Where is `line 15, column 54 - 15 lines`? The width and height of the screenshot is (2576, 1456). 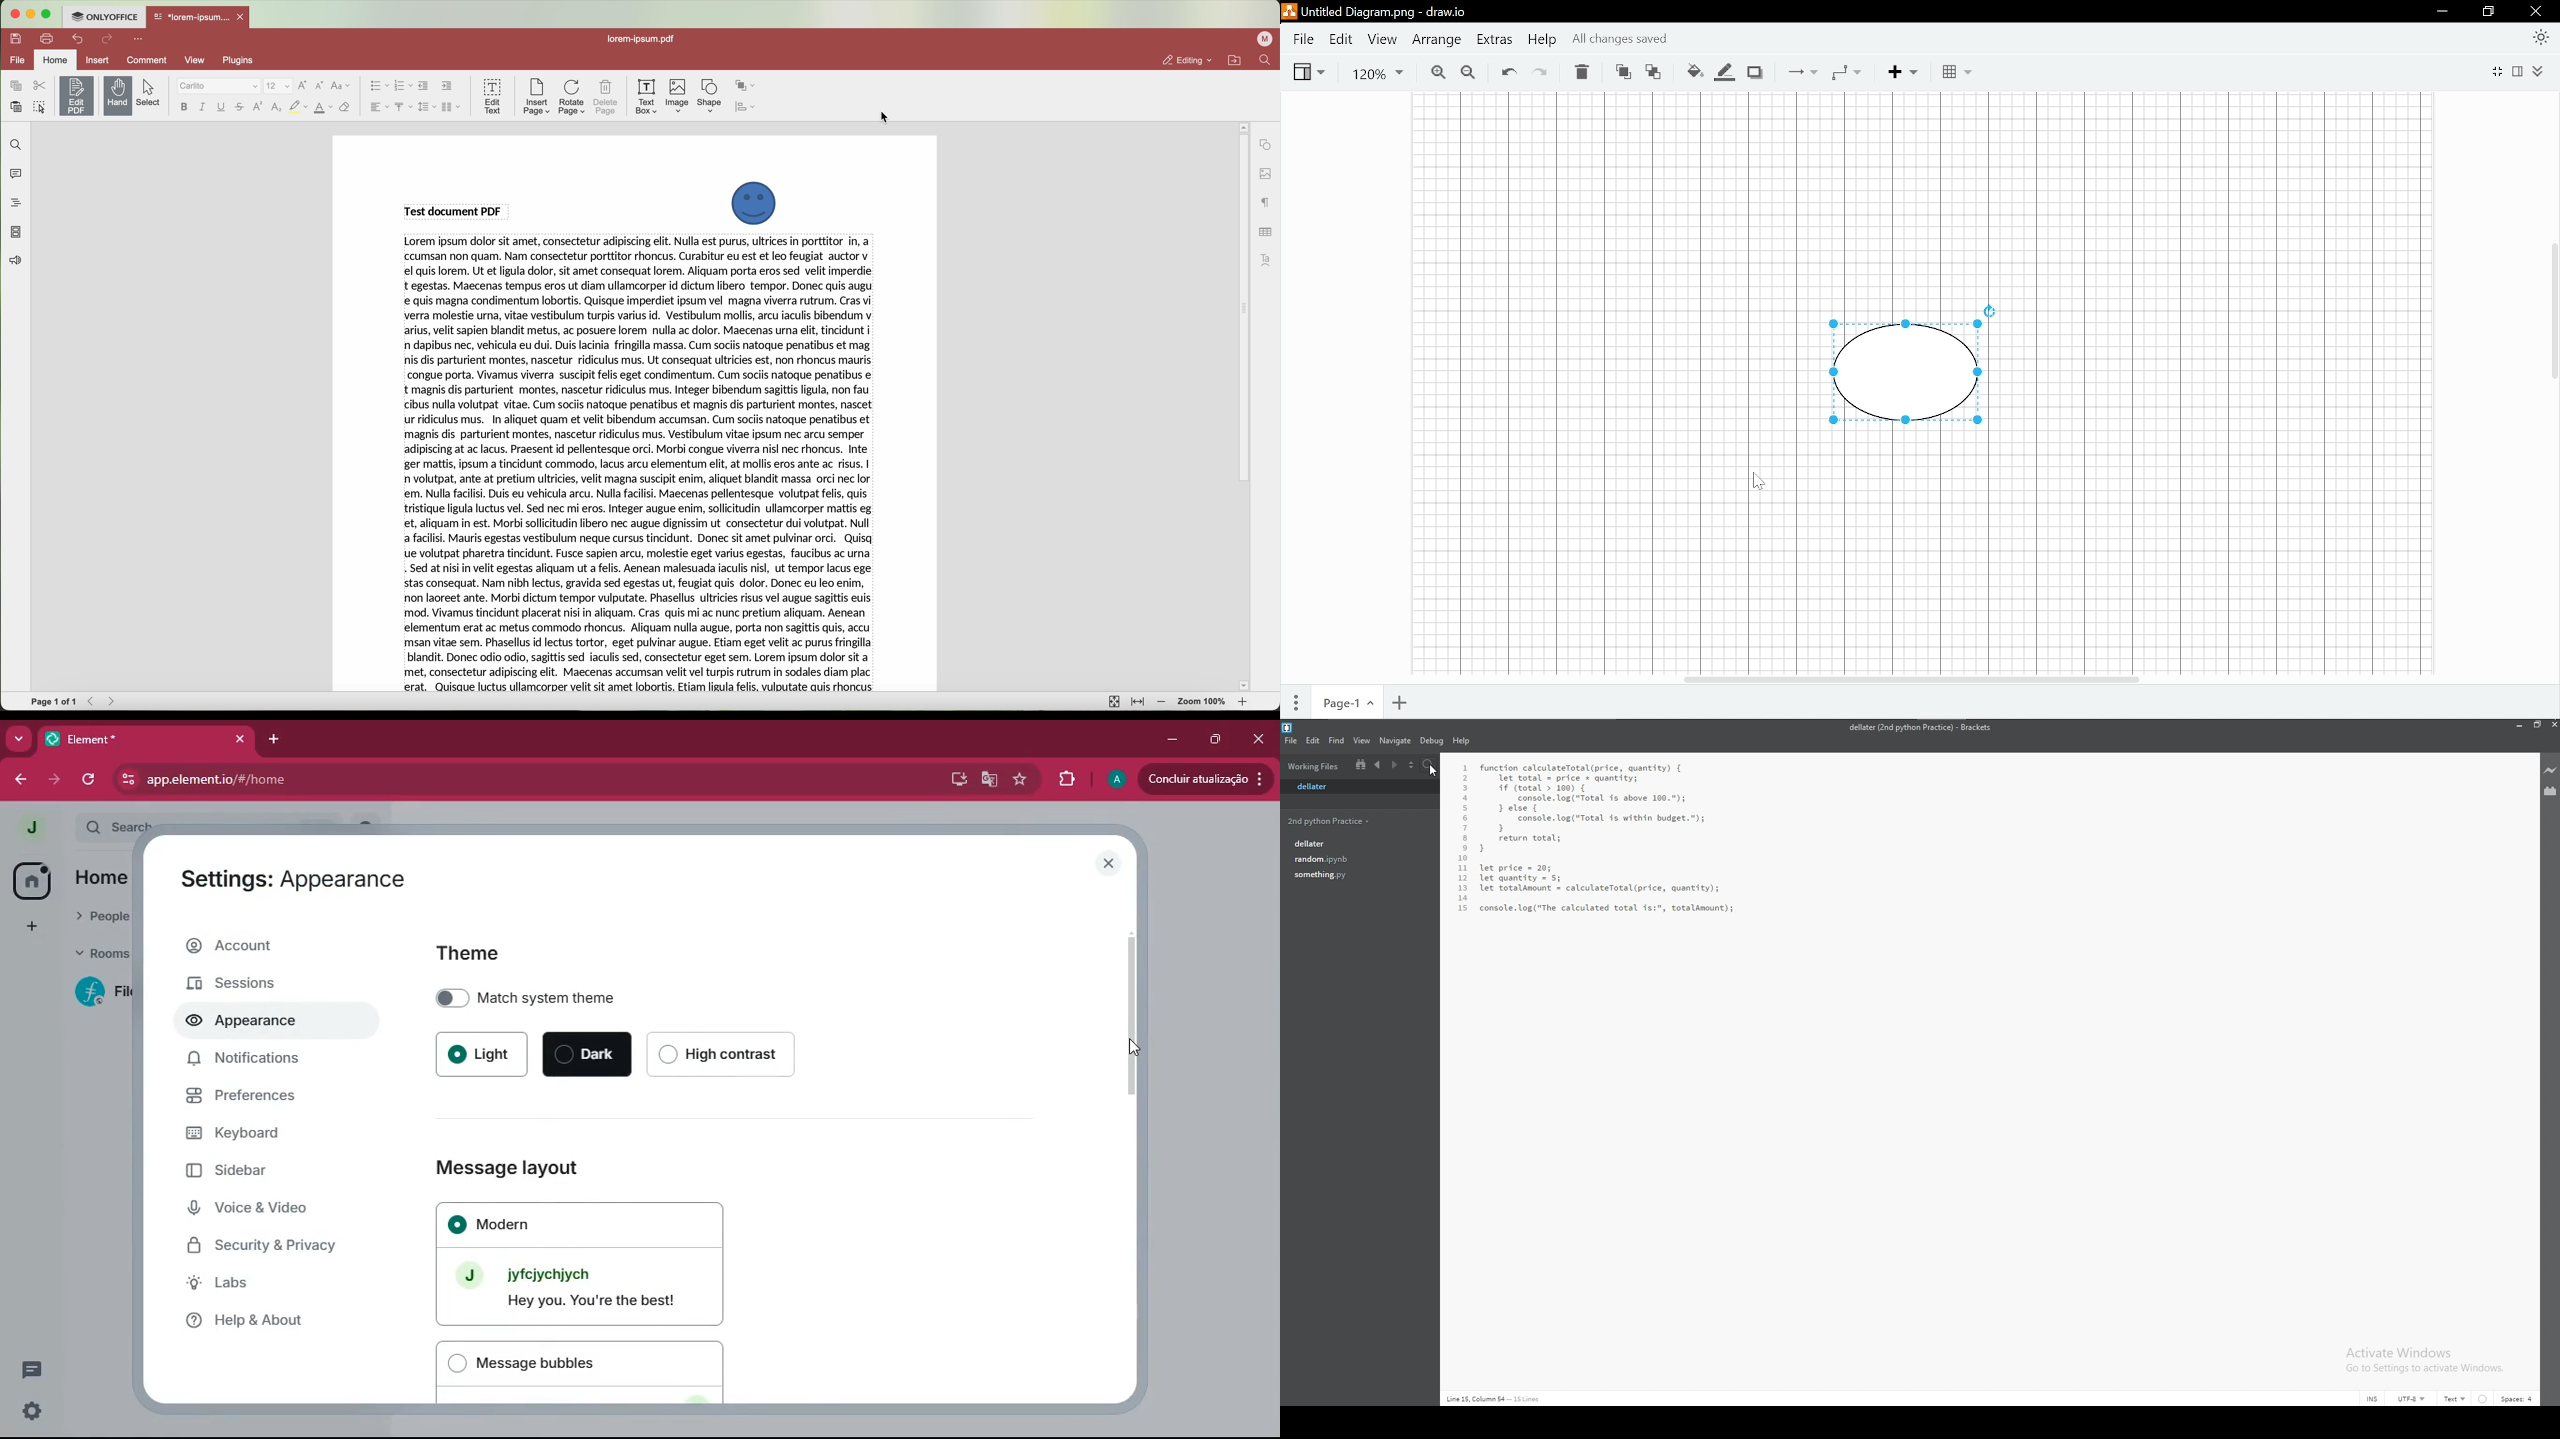
line 15, column 54 - 15 lines is located at coordinates (1495, 1399).